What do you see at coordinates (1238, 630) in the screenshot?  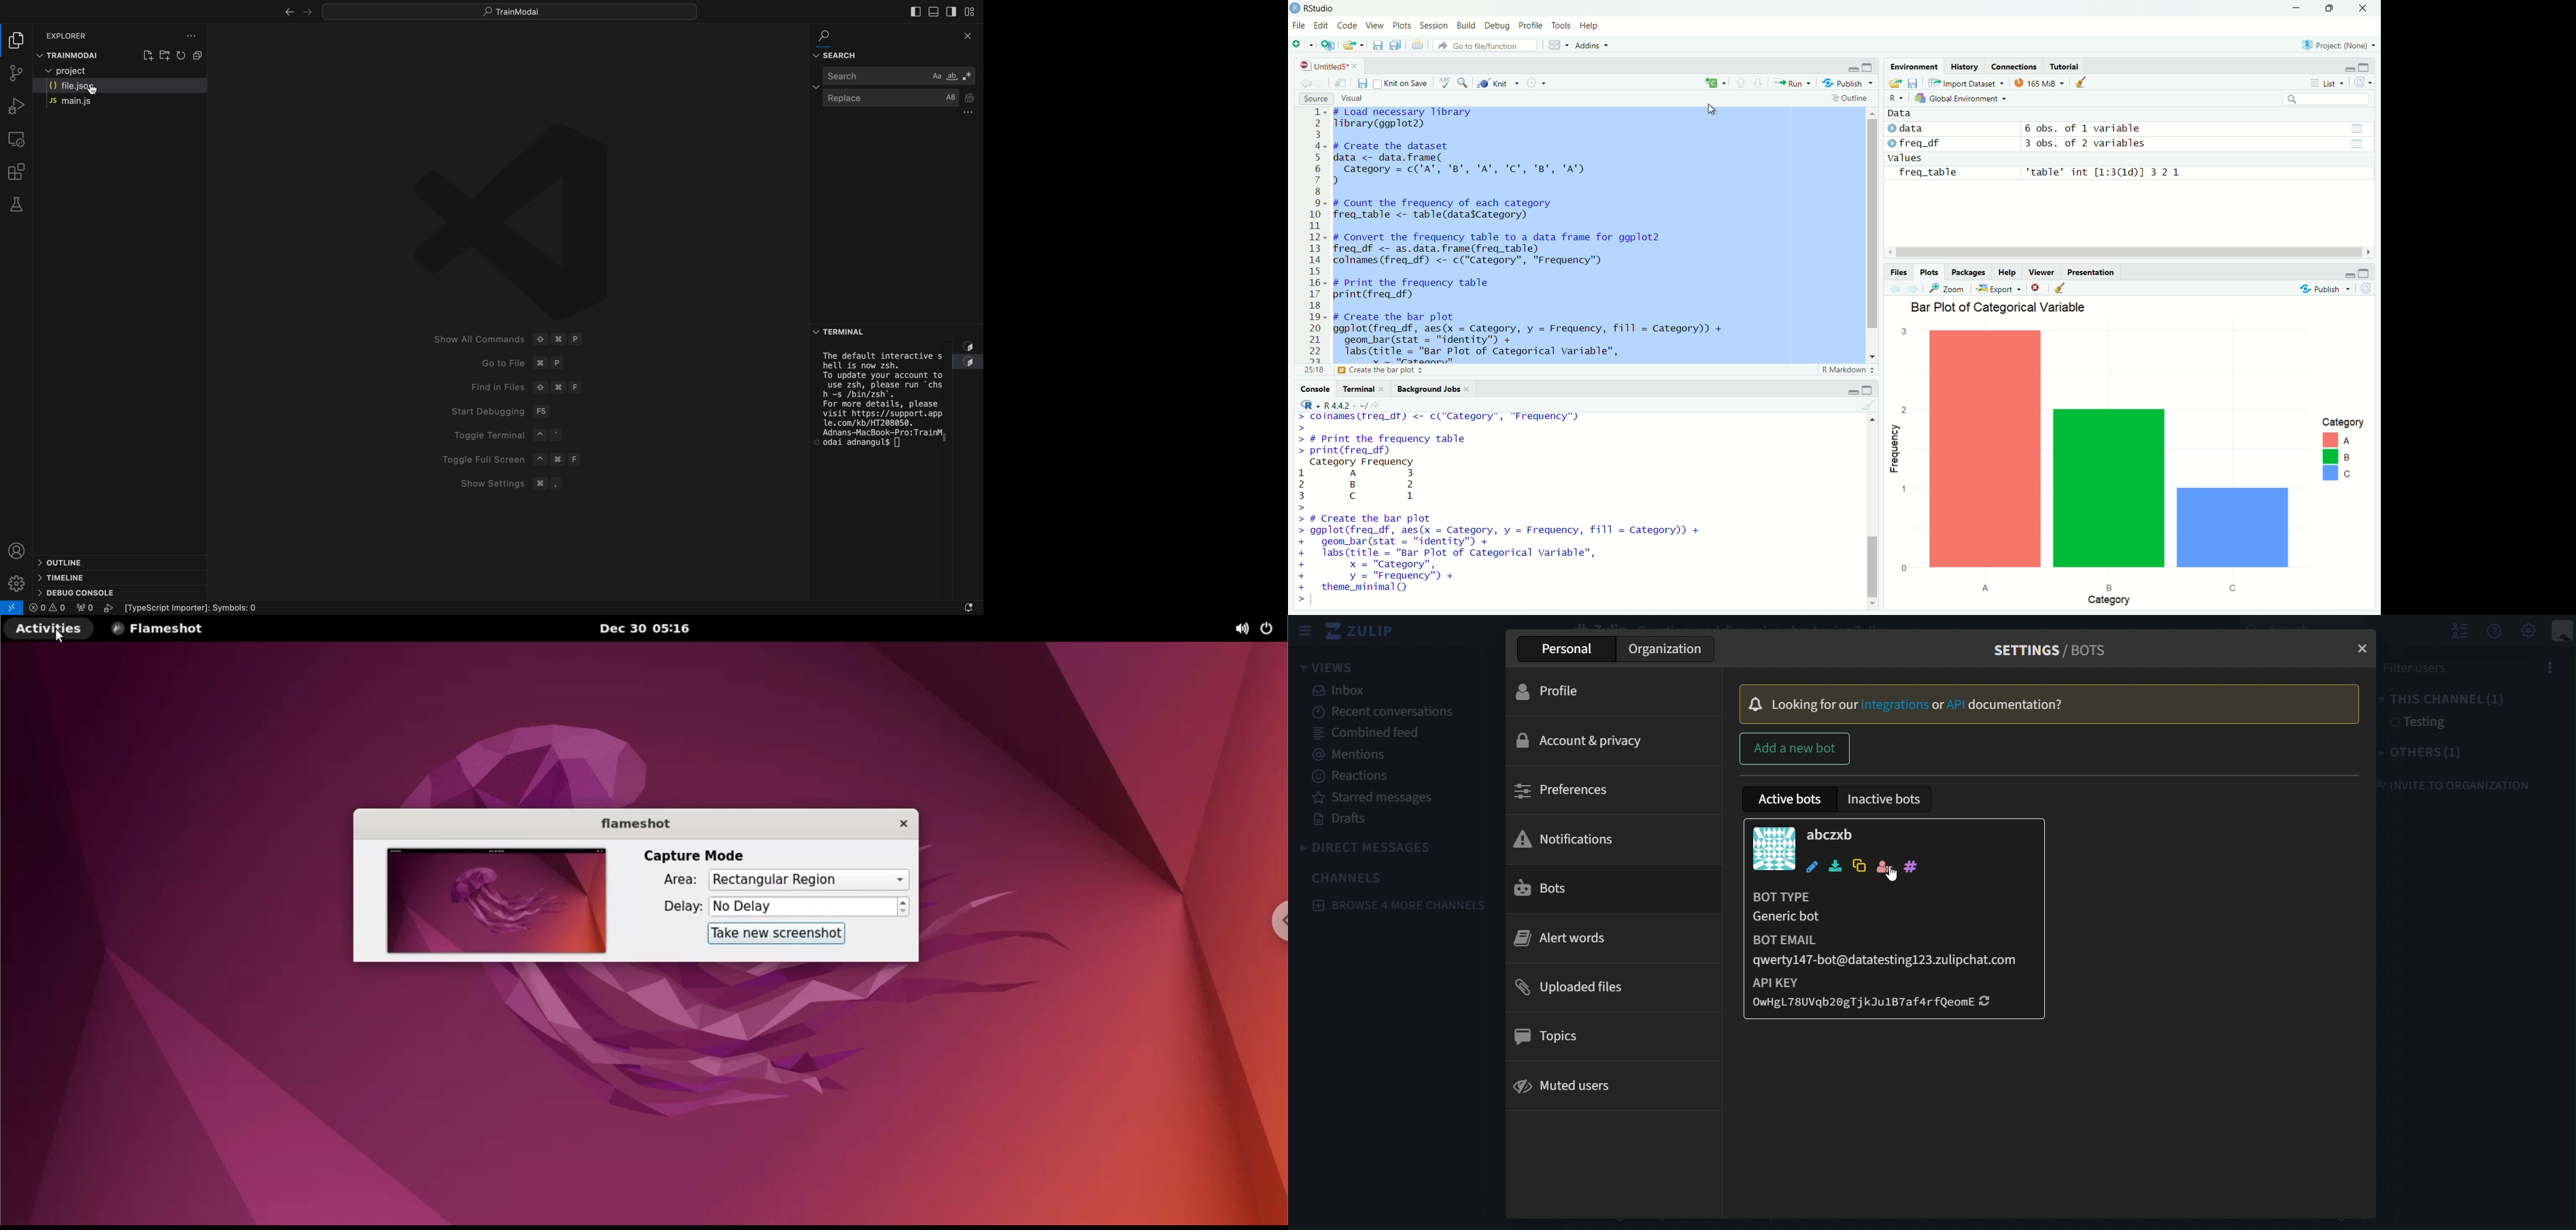 I see `sound options` at bounding box center [1238, 630].